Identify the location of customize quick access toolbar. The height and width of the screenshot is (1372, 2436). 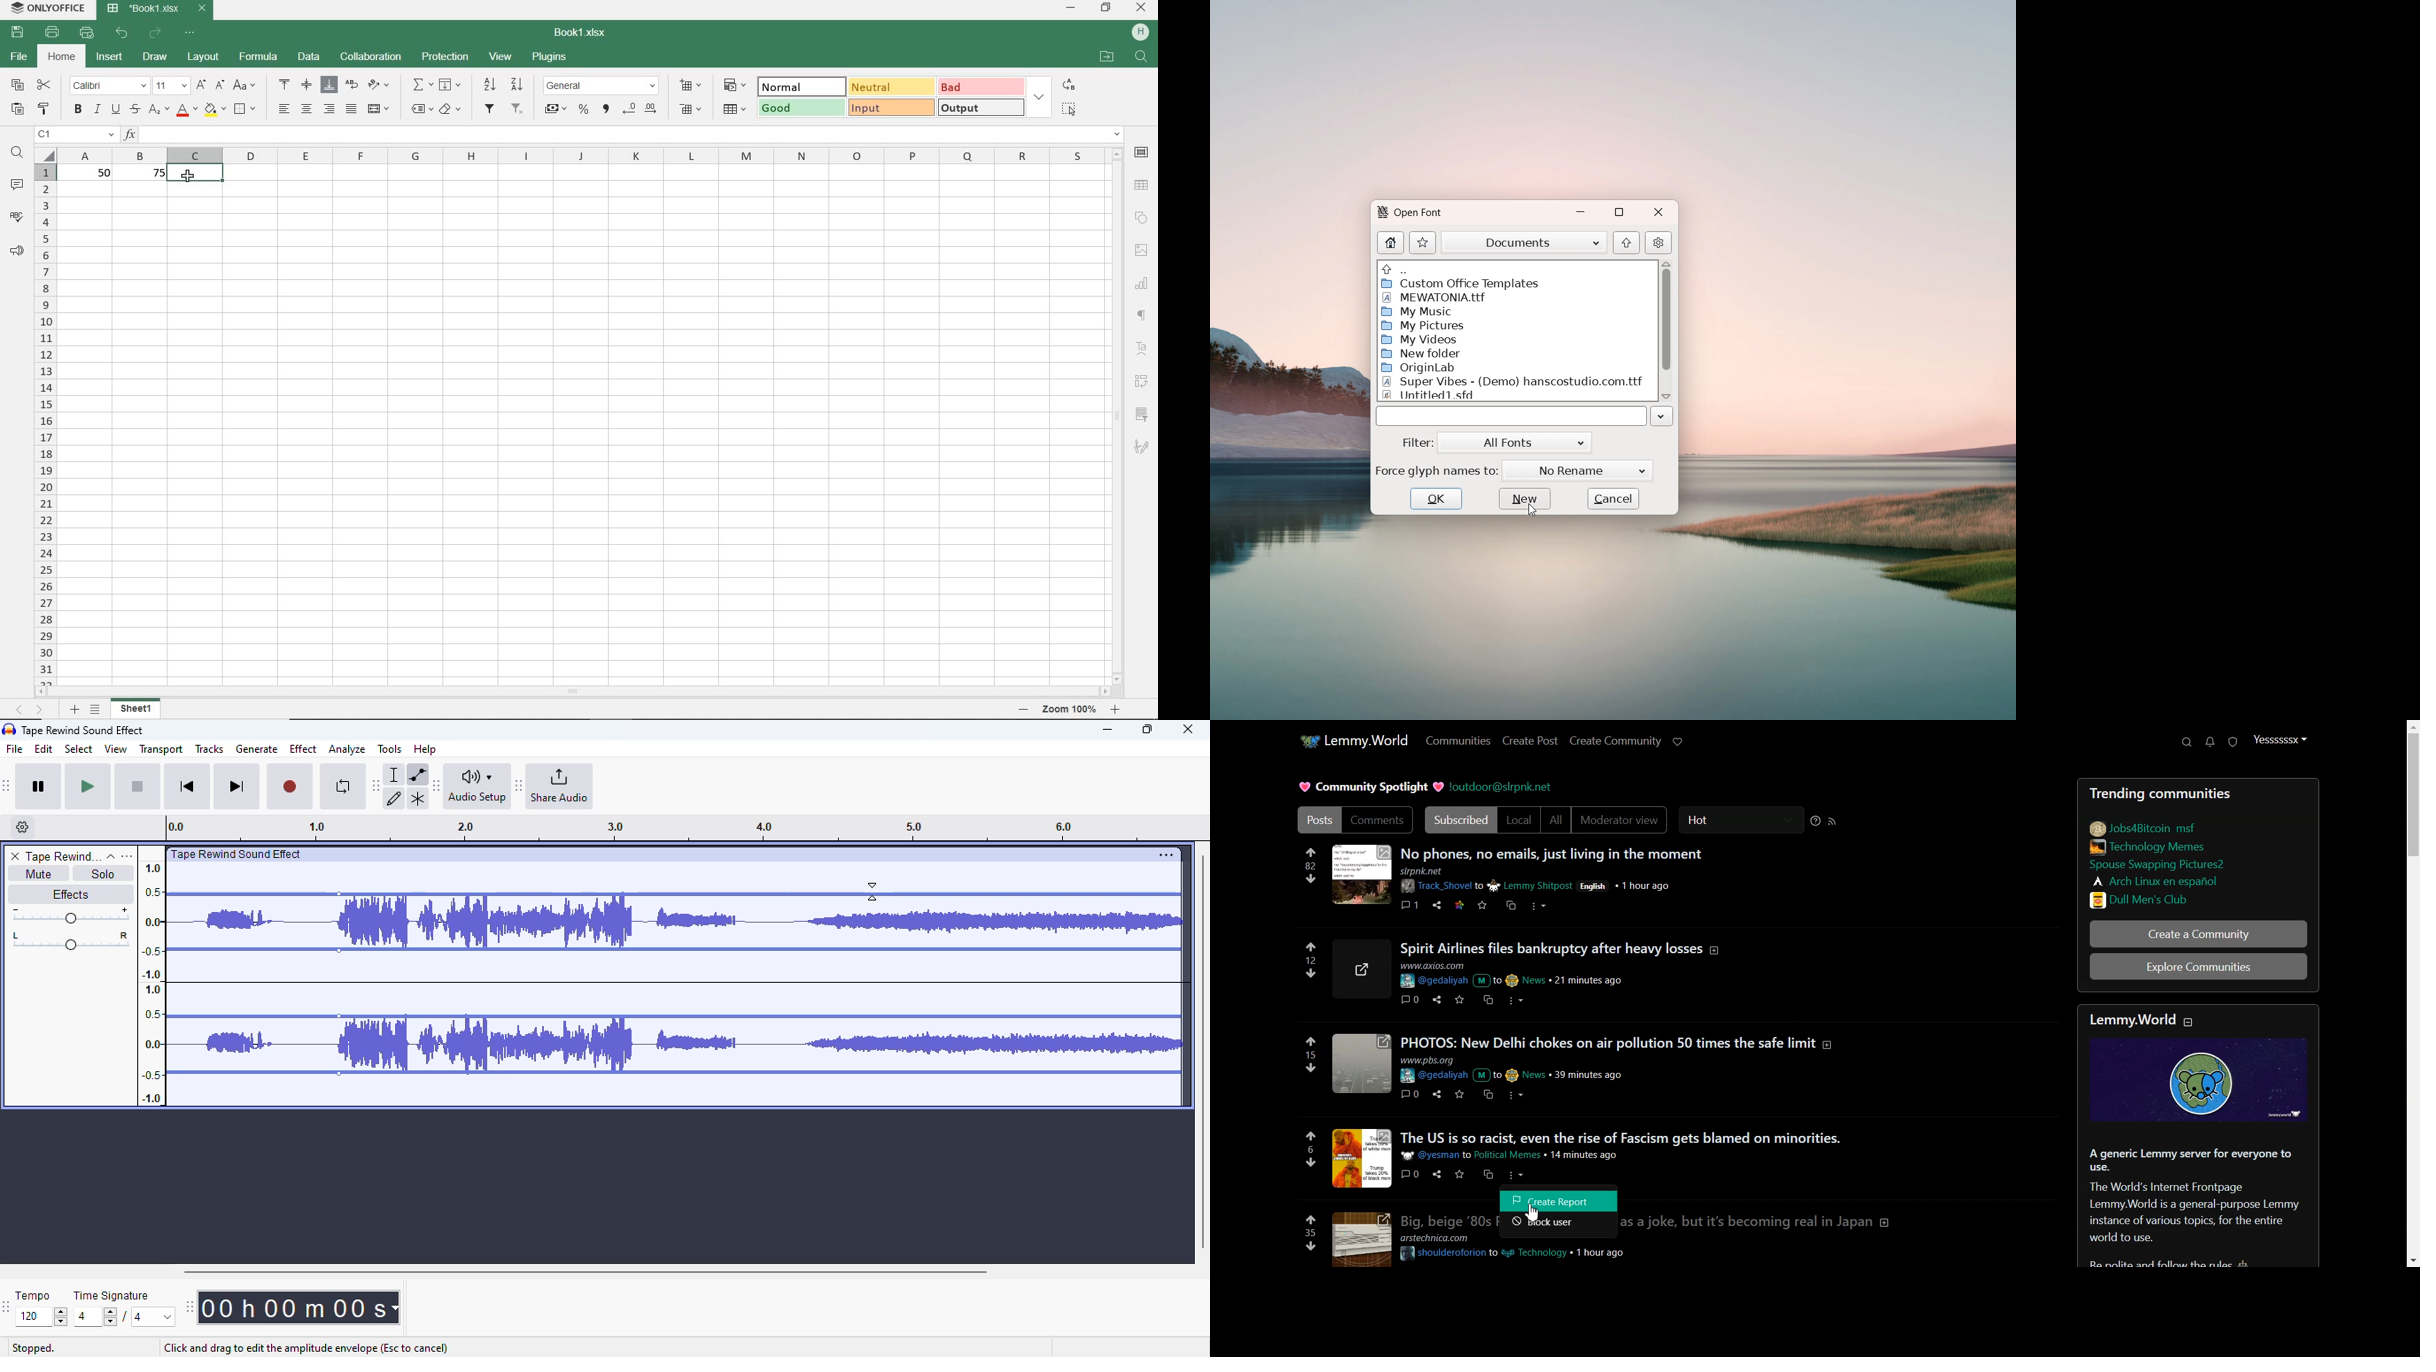
(192, 34).